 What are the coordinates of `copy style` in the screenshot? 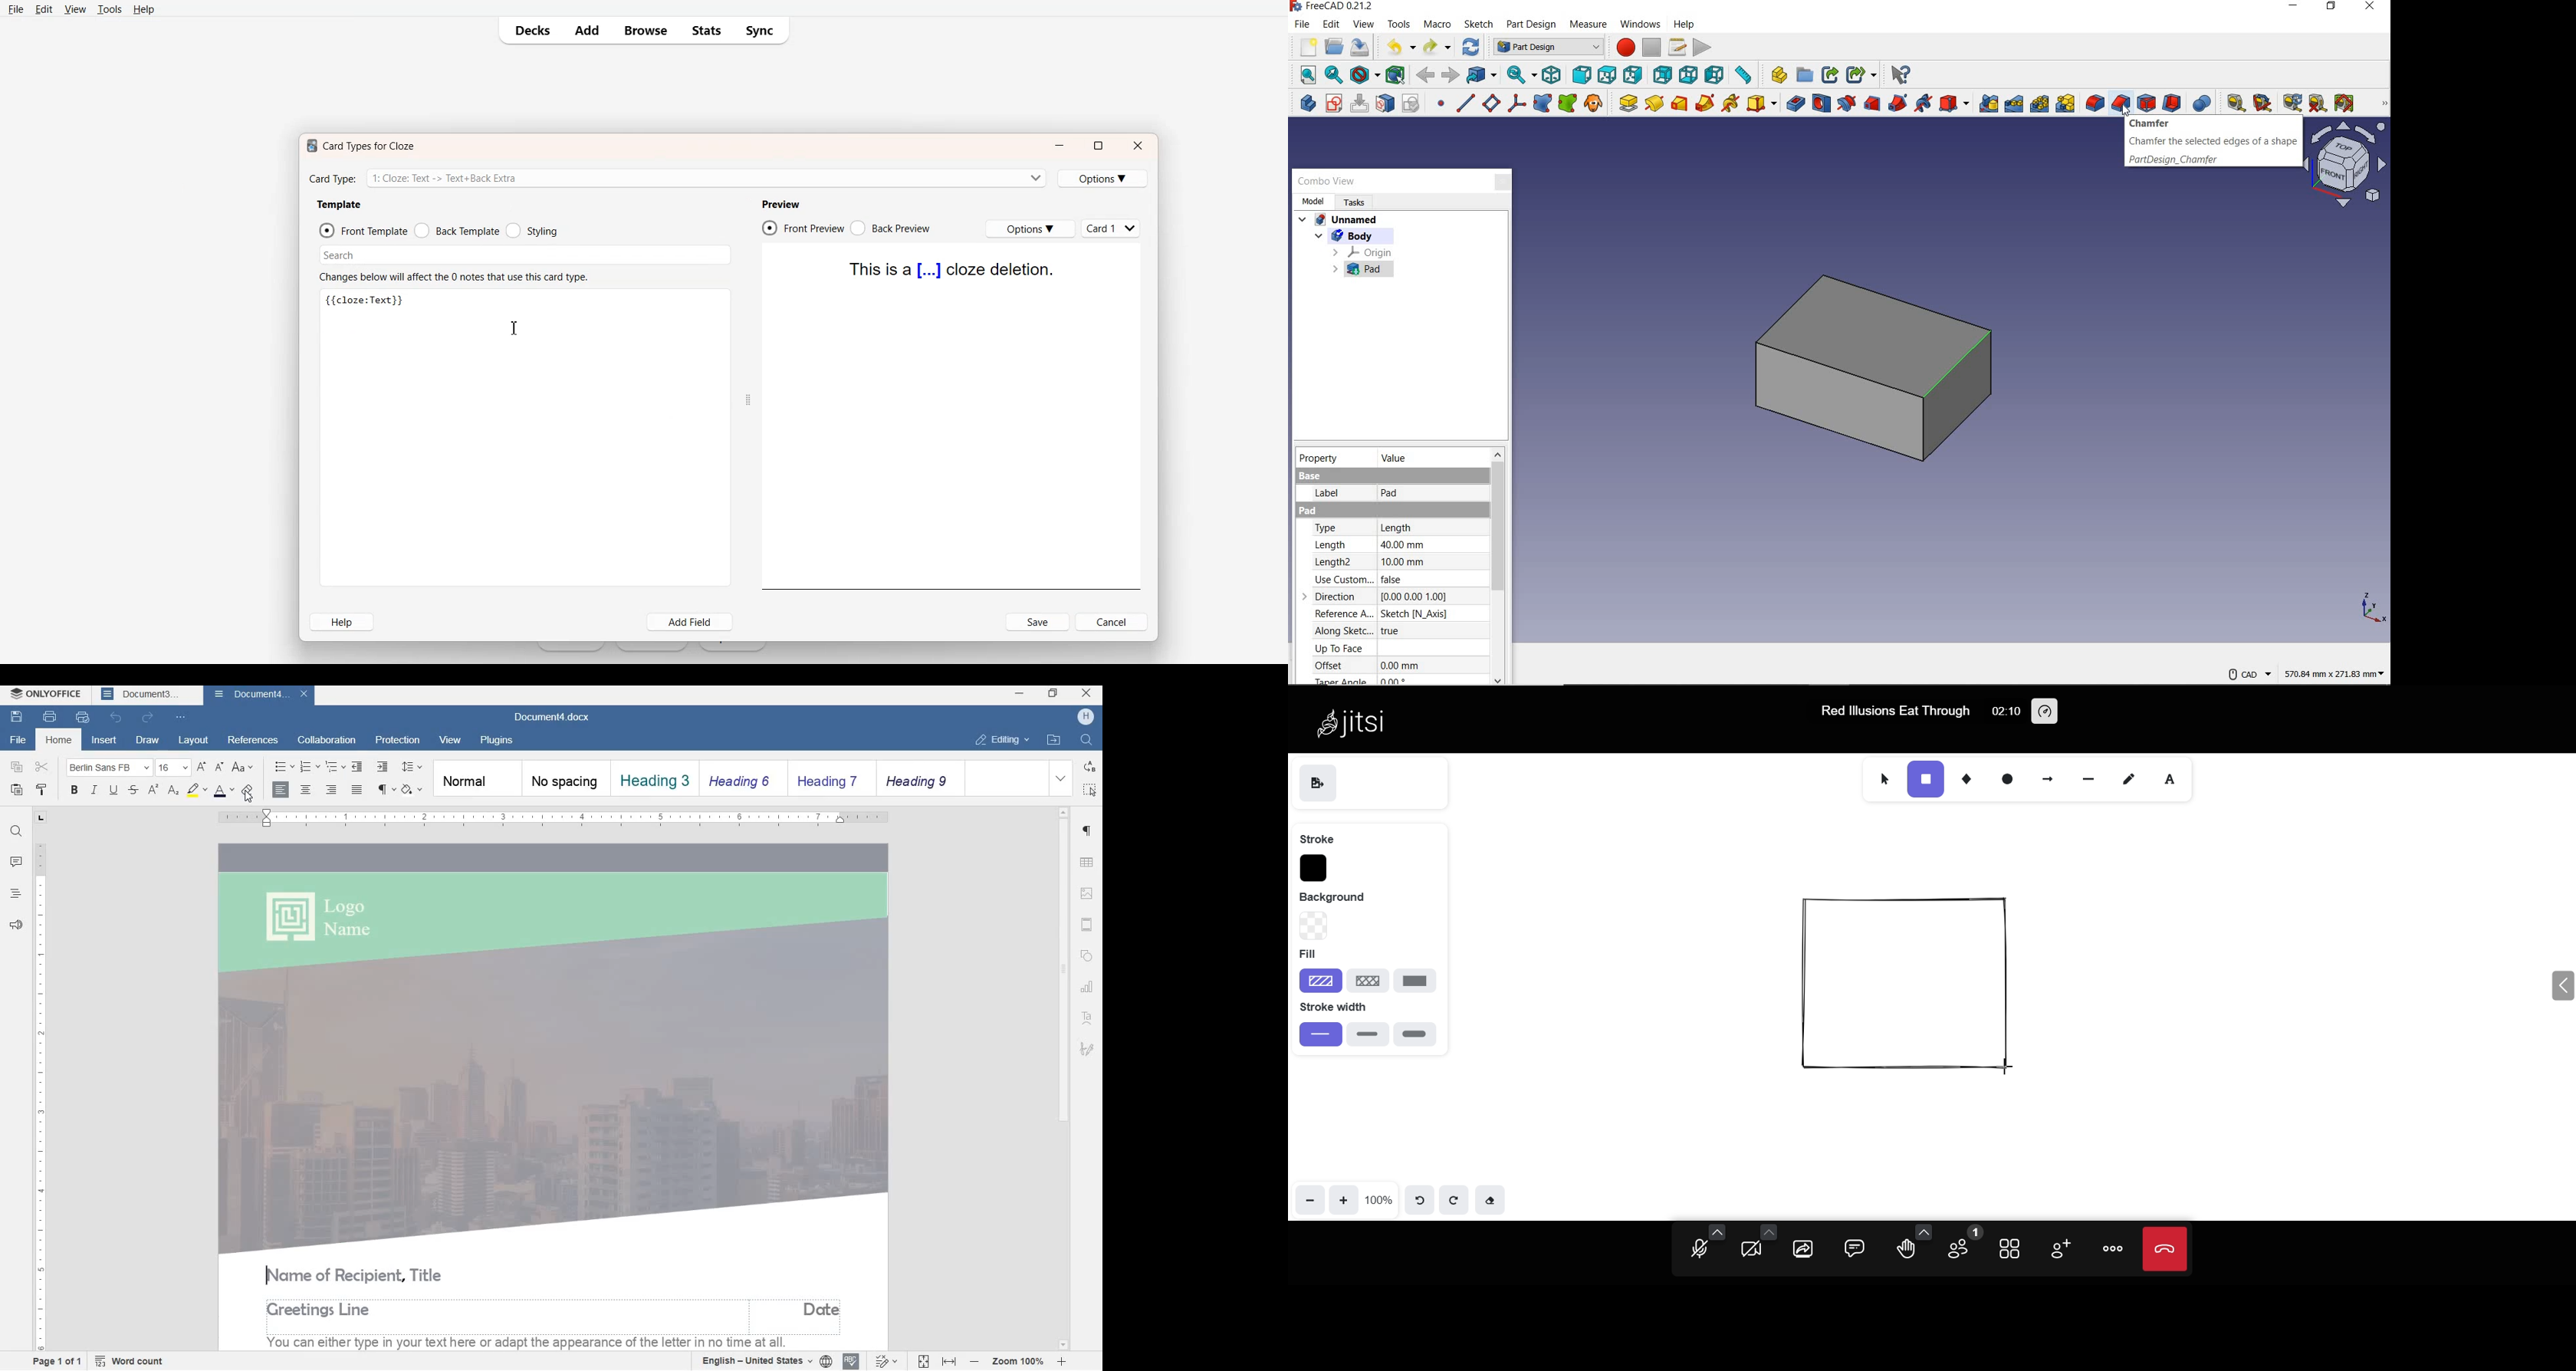 It's located at (42, 790).